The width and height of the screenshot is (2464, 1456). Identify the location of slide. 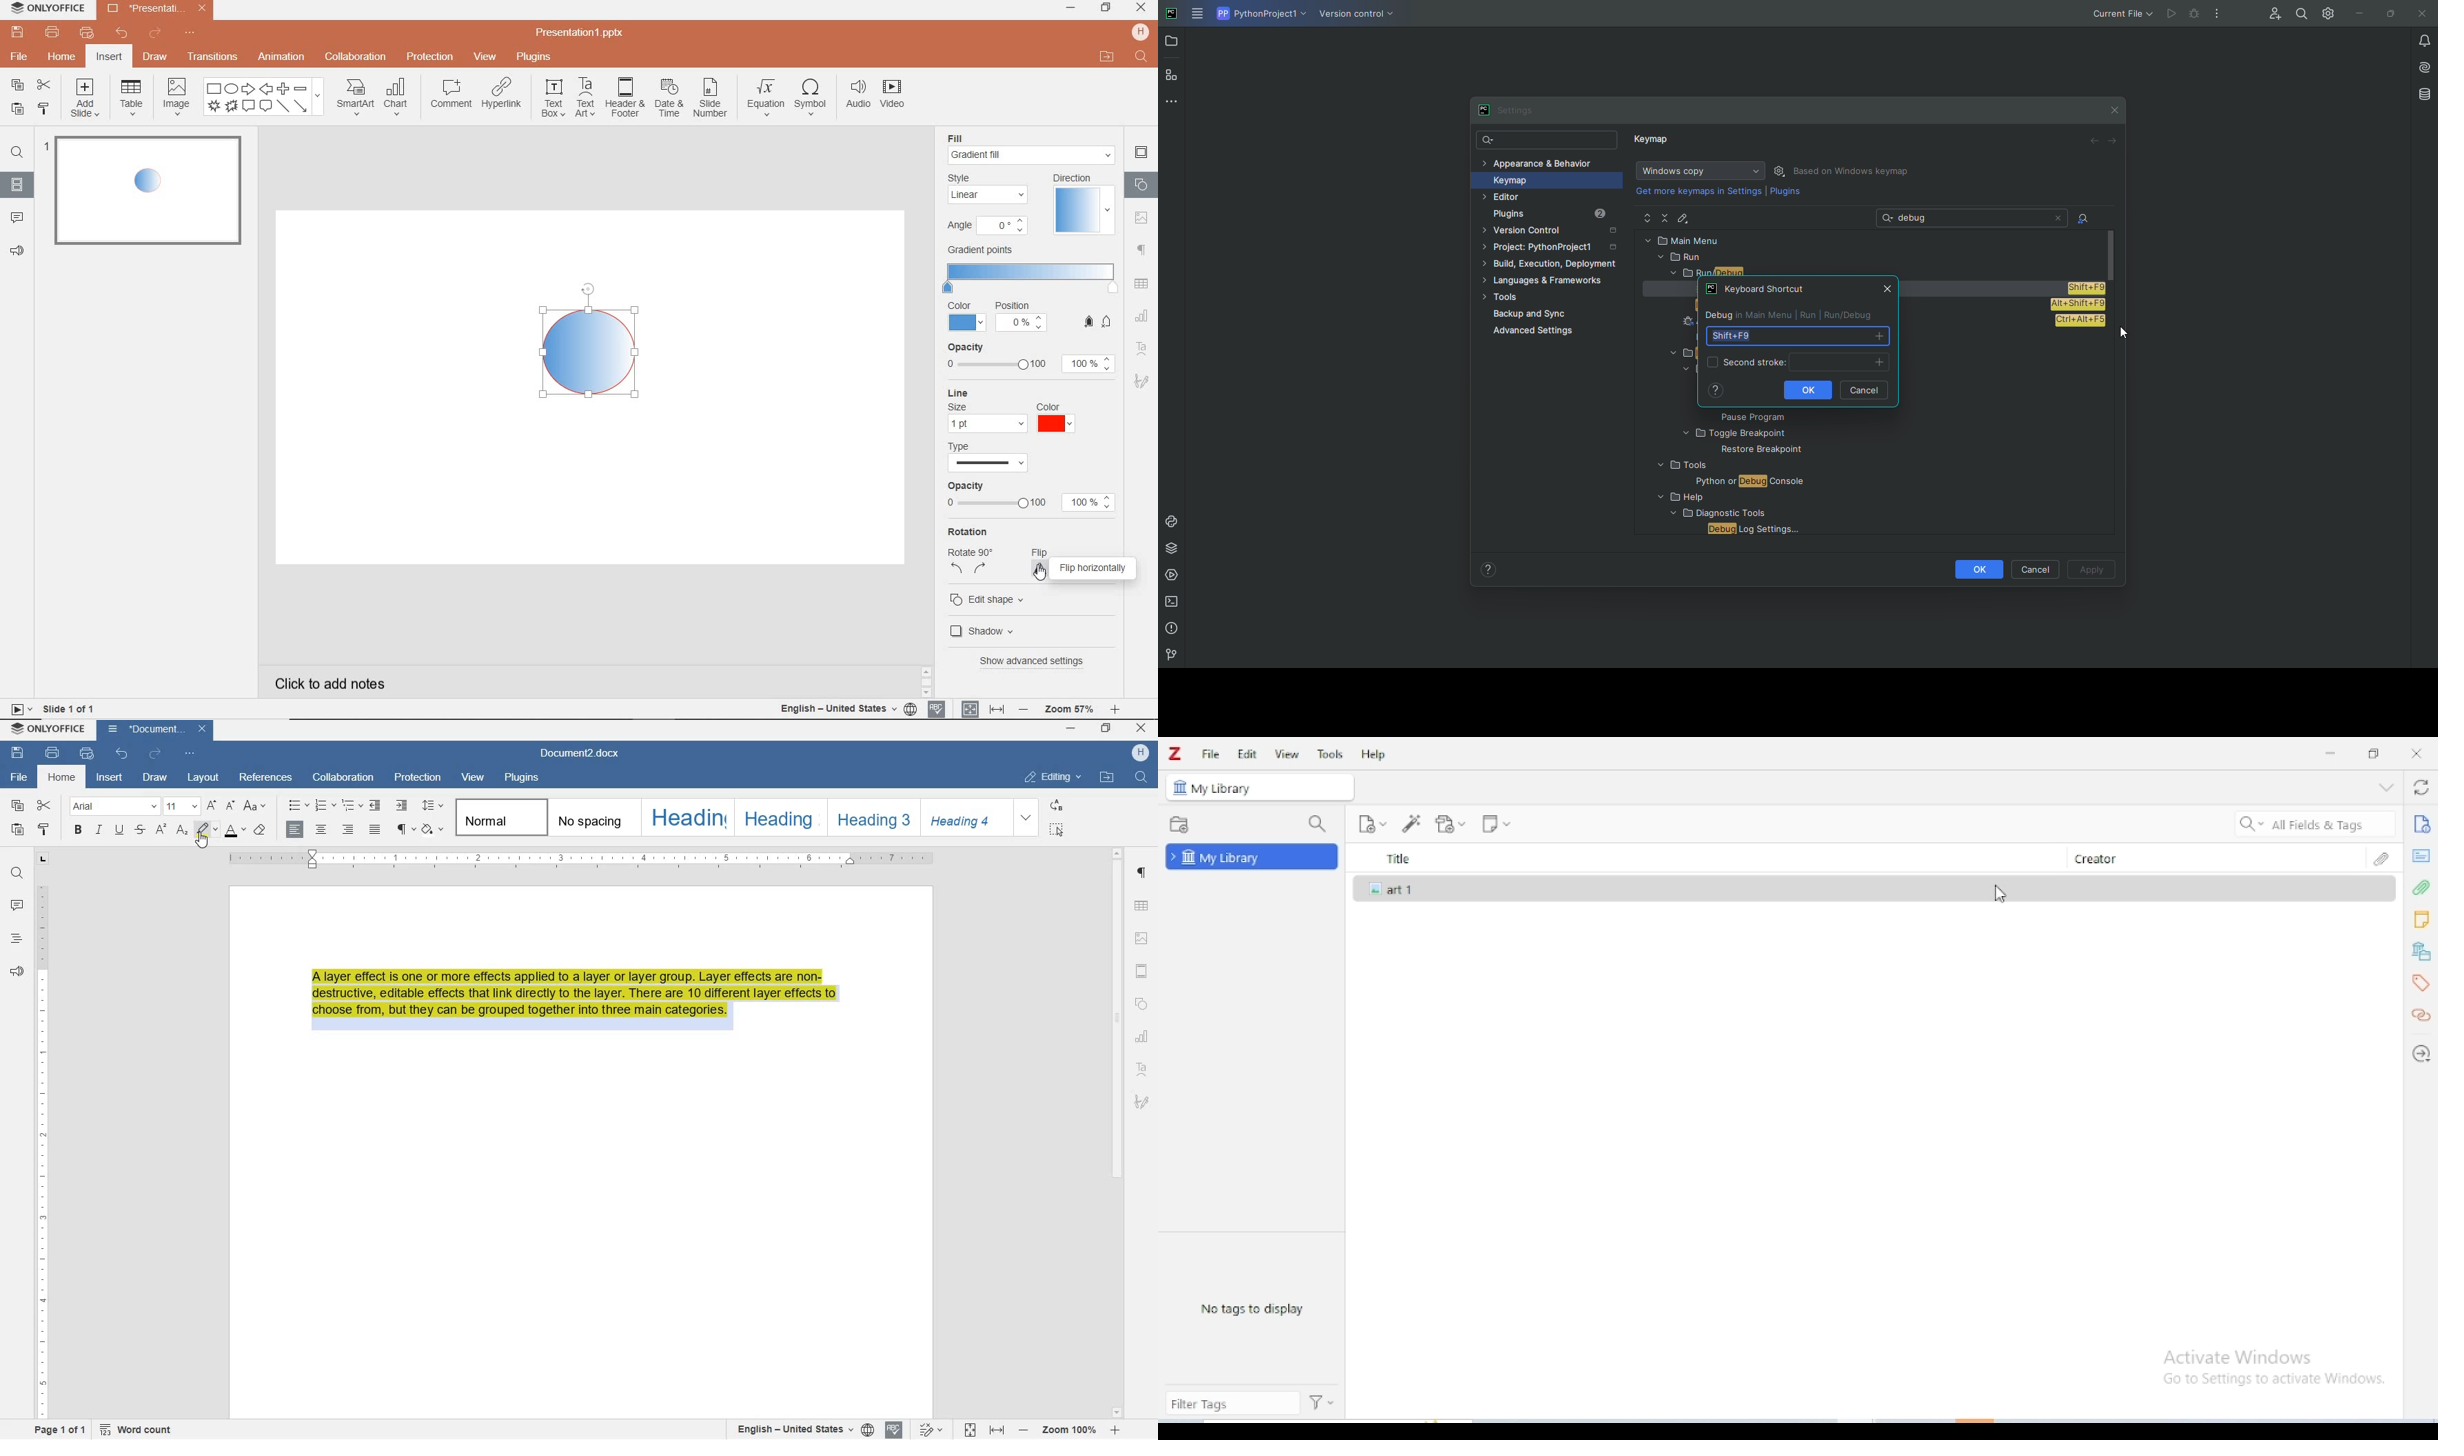
(145, 192).